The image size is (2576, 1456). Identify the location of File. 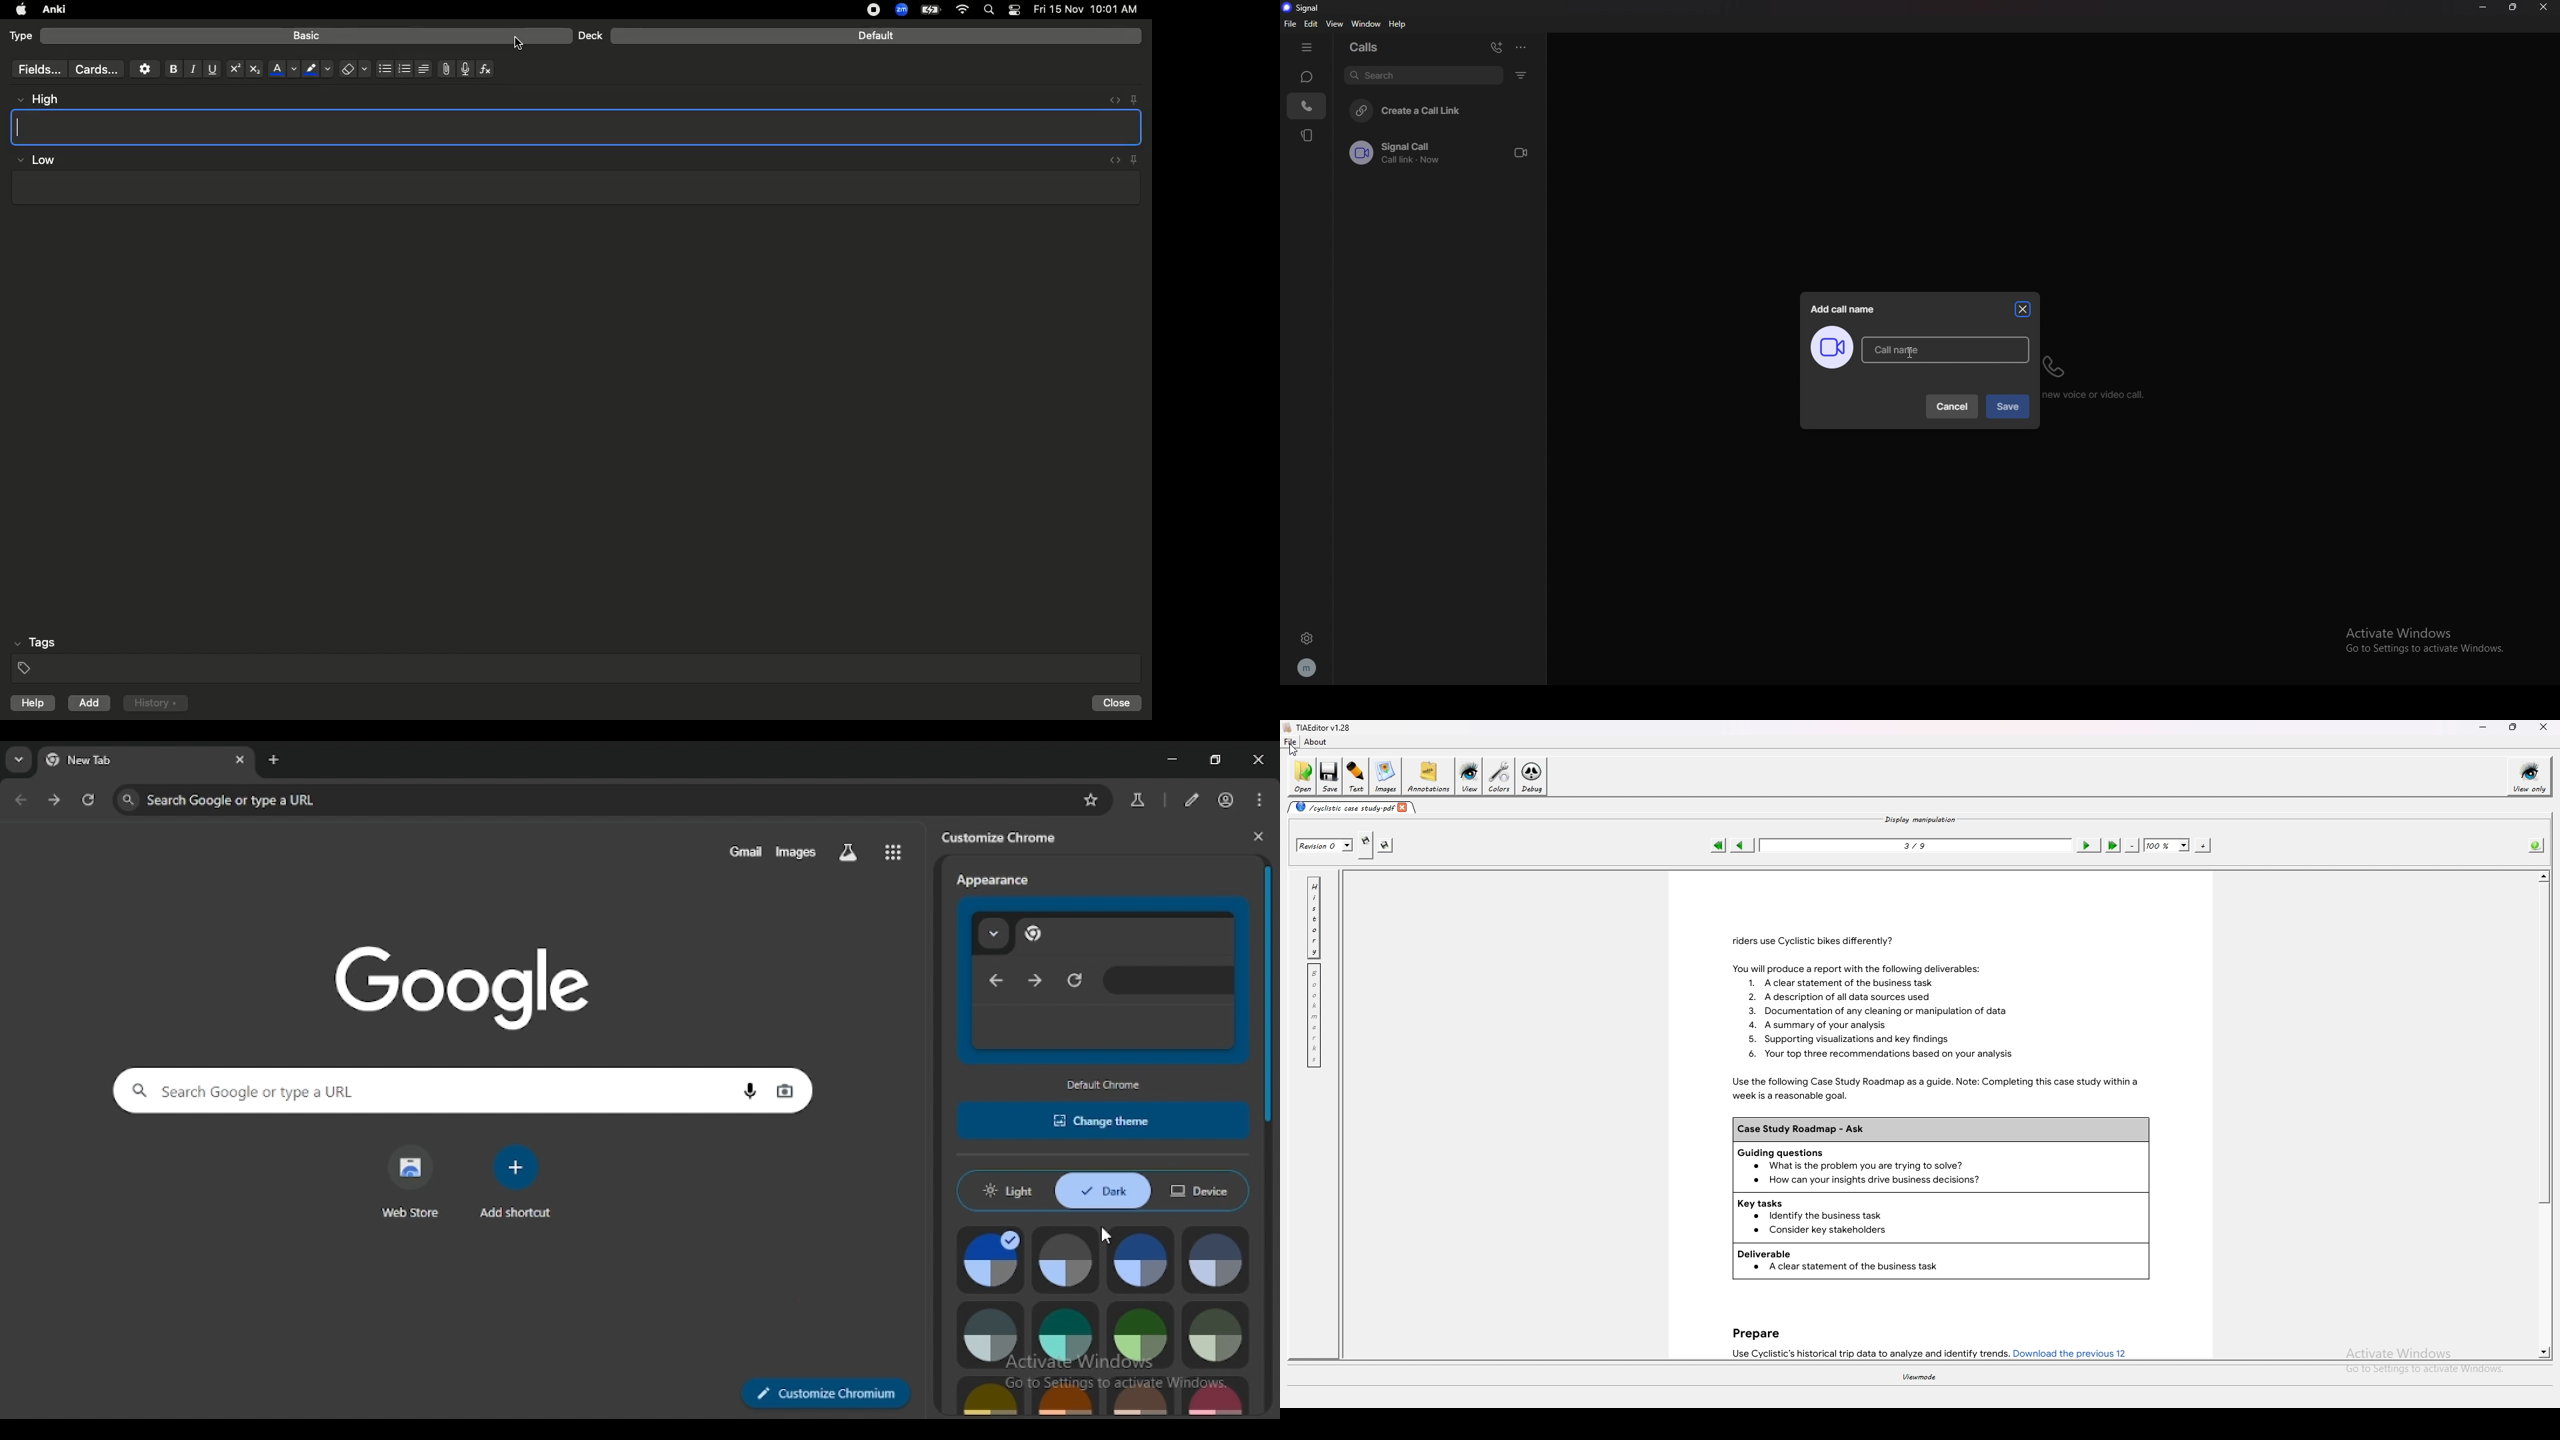
(443, 69).